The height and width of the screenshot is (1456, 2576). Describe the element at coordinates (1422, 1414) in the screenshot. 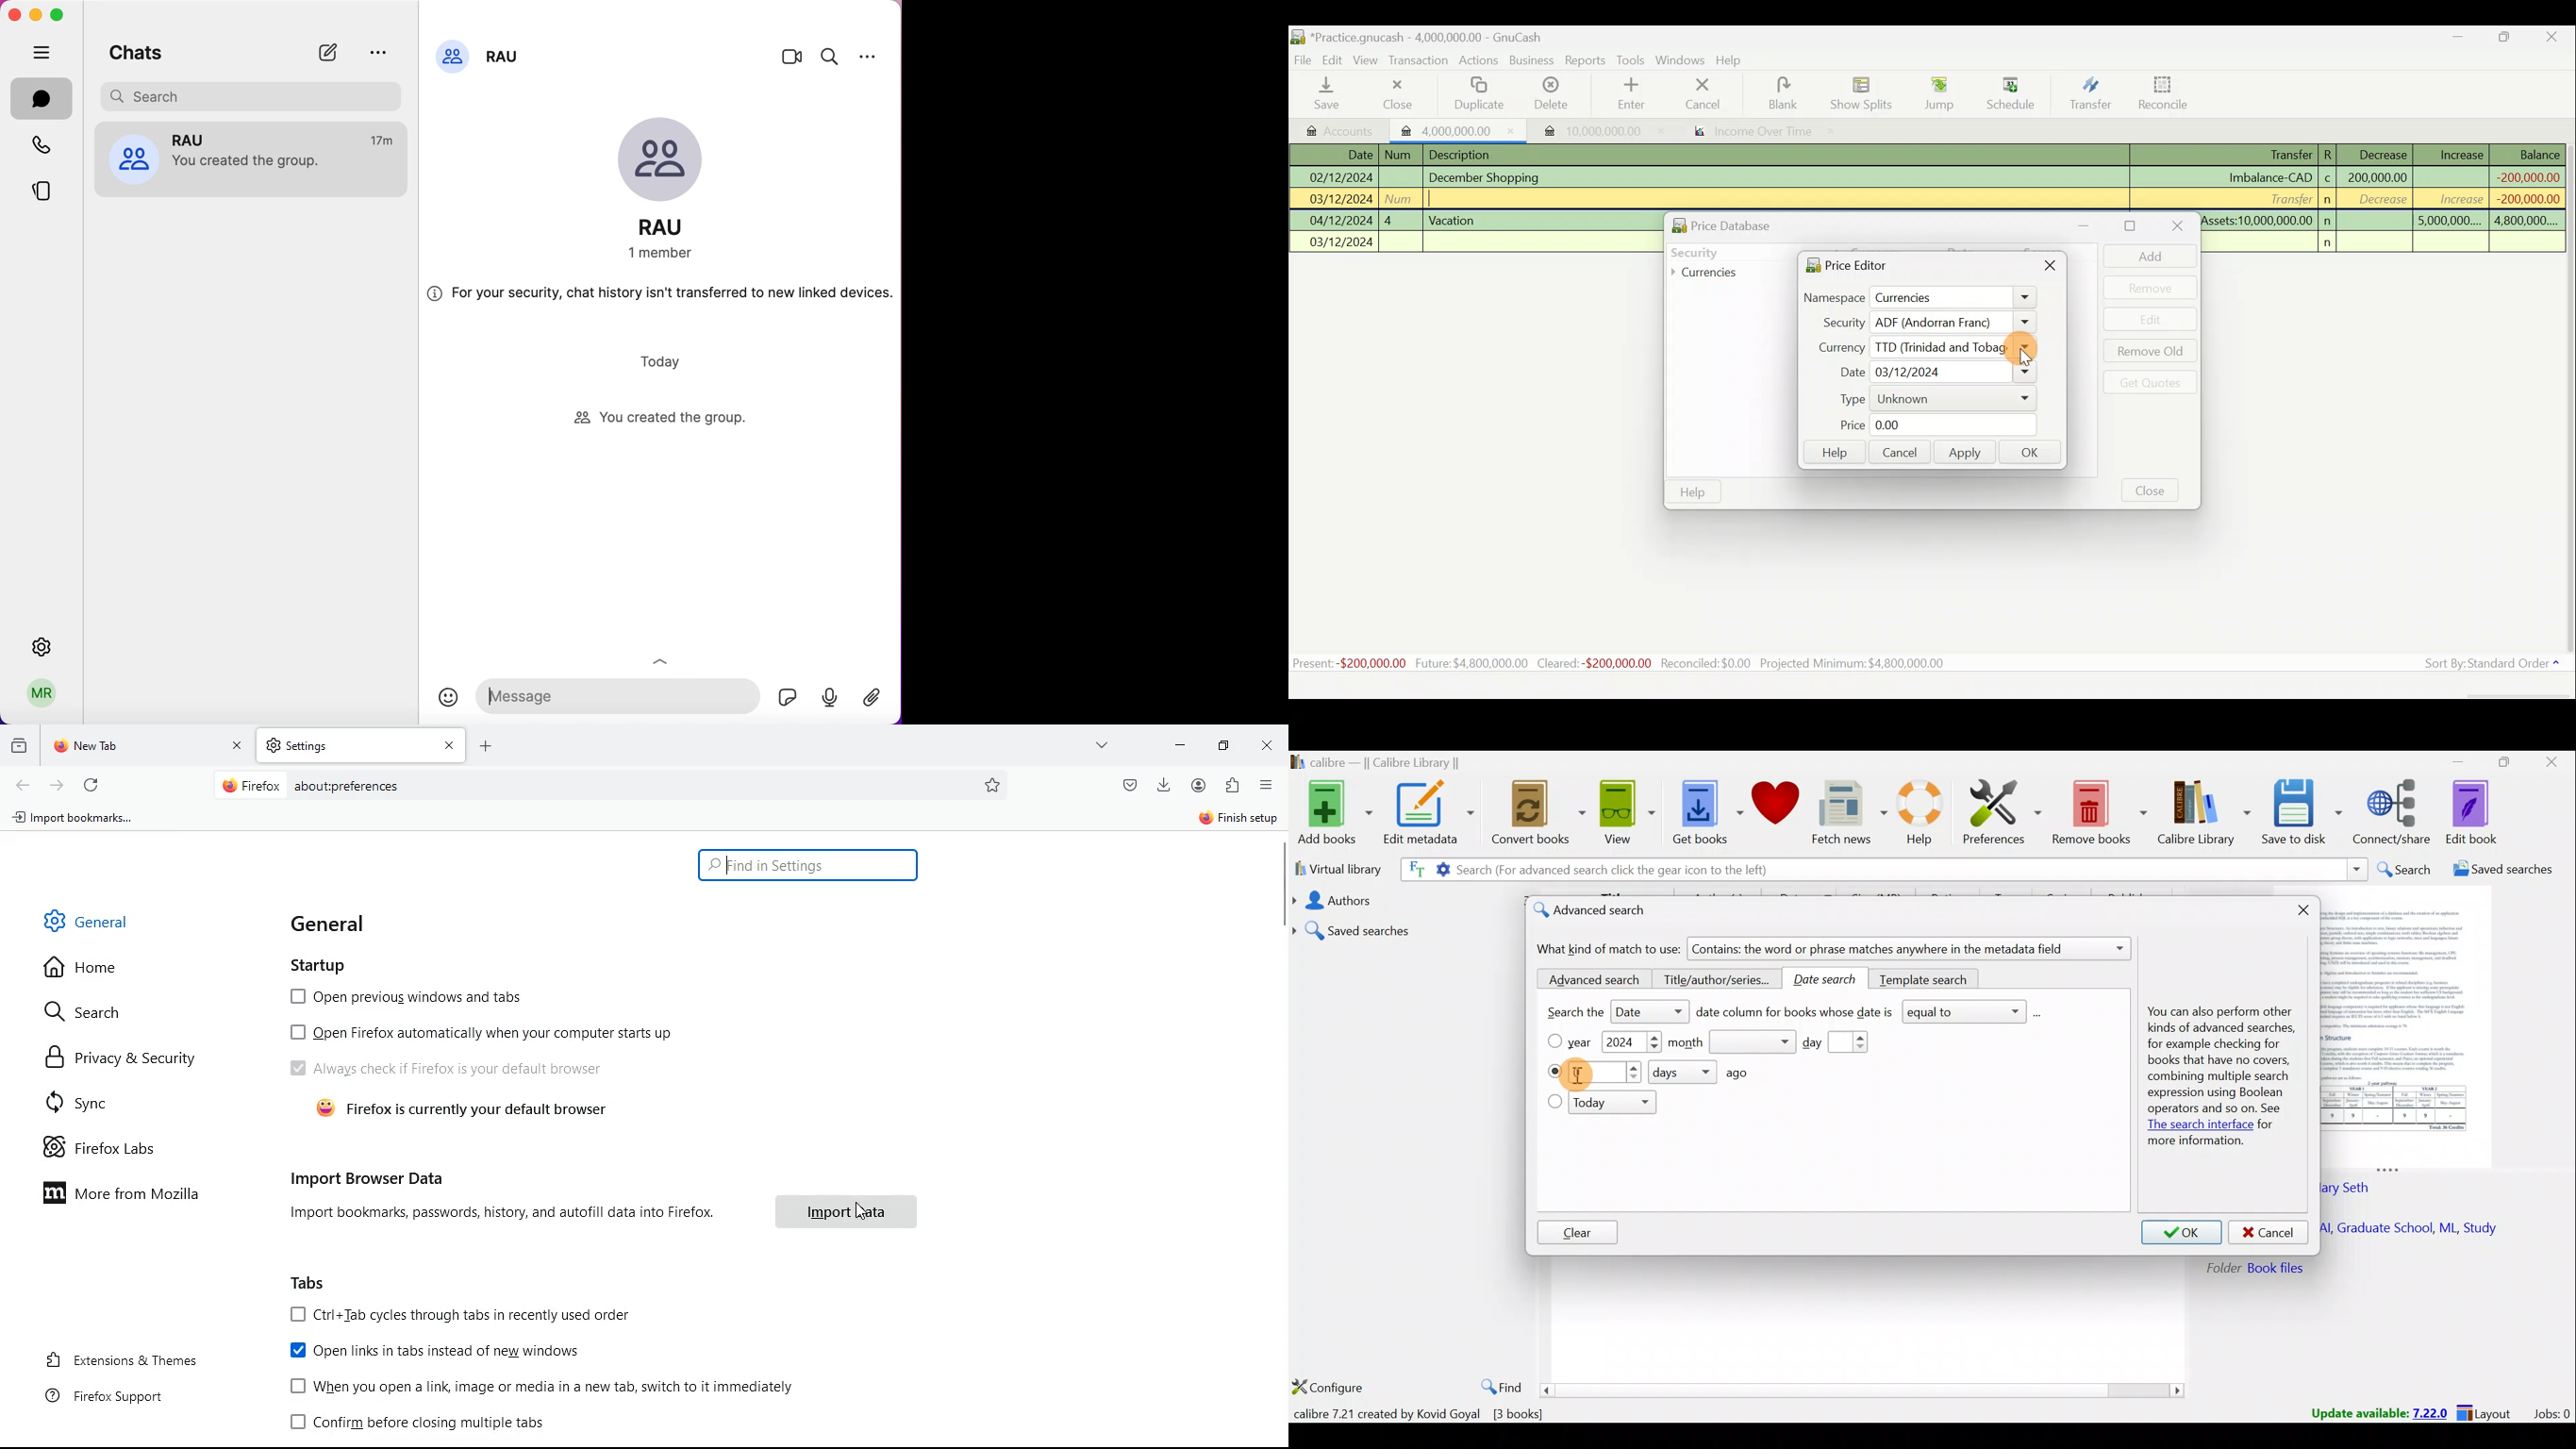

I see `calibre 7.21 created by Kovid Goyal [3 books]` at that location.